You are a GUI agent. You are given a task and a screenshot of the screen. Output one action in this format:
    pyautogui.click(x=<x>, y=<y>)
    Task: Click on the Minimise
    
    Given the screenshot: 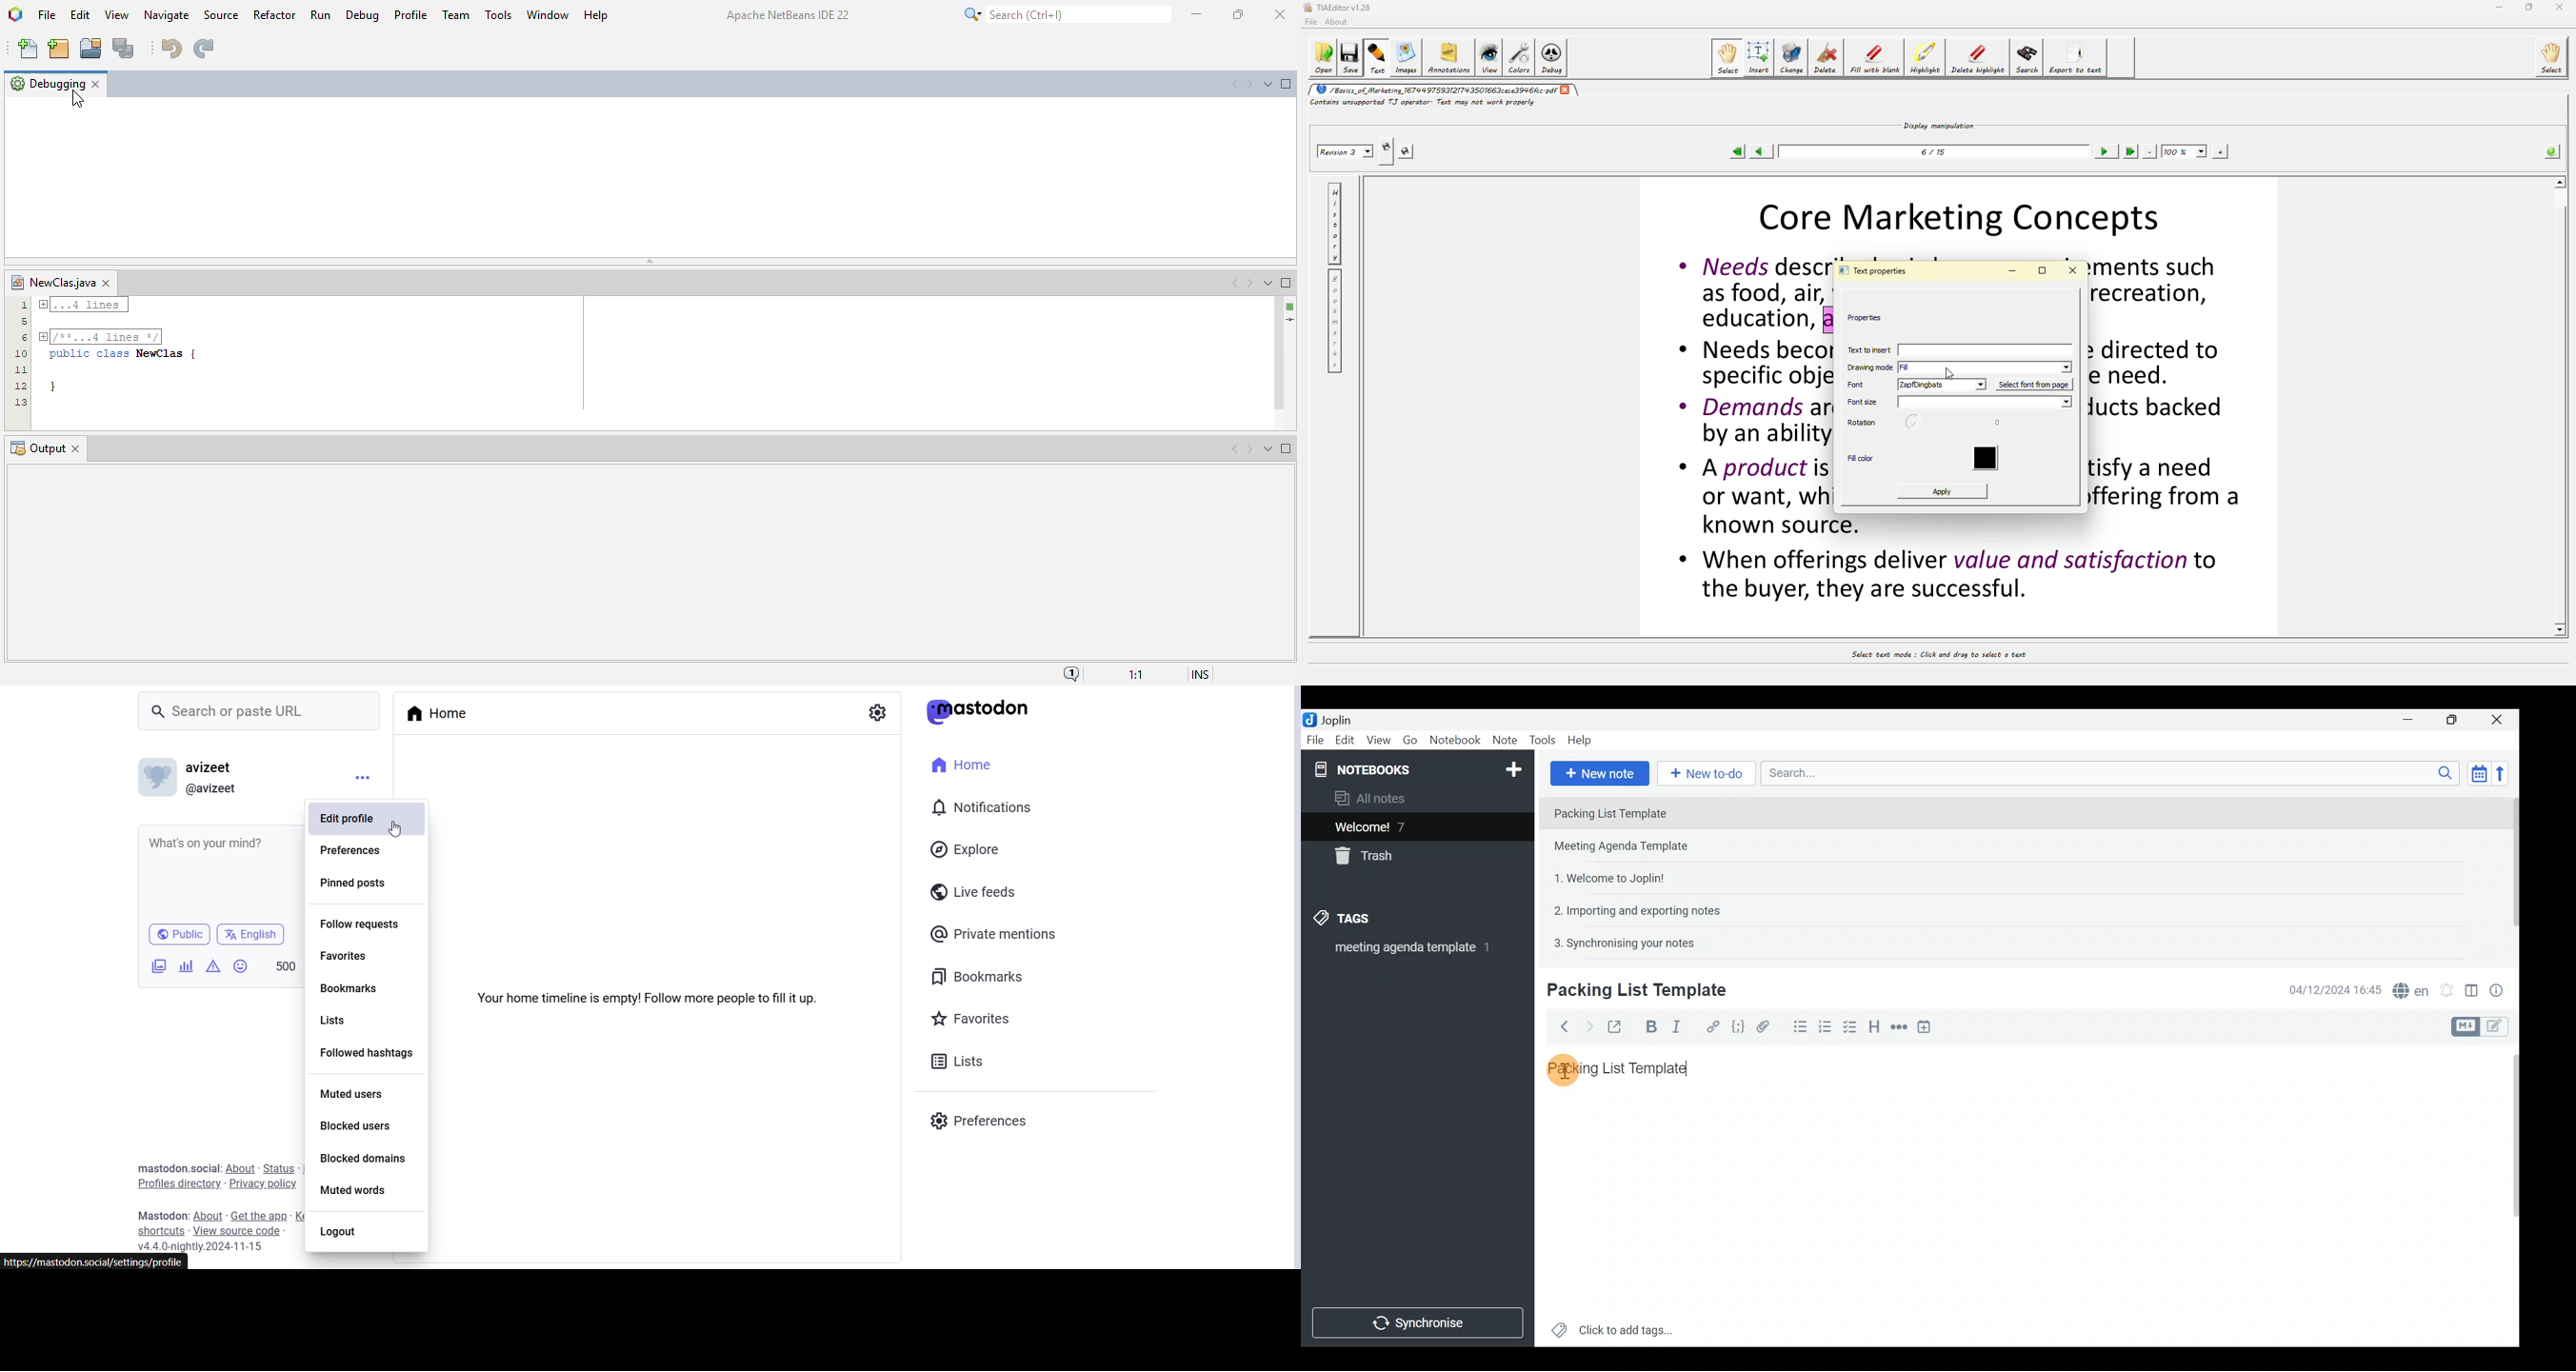 What is the action you would take?
    pyautogui.click(x=2414, y=722)
    